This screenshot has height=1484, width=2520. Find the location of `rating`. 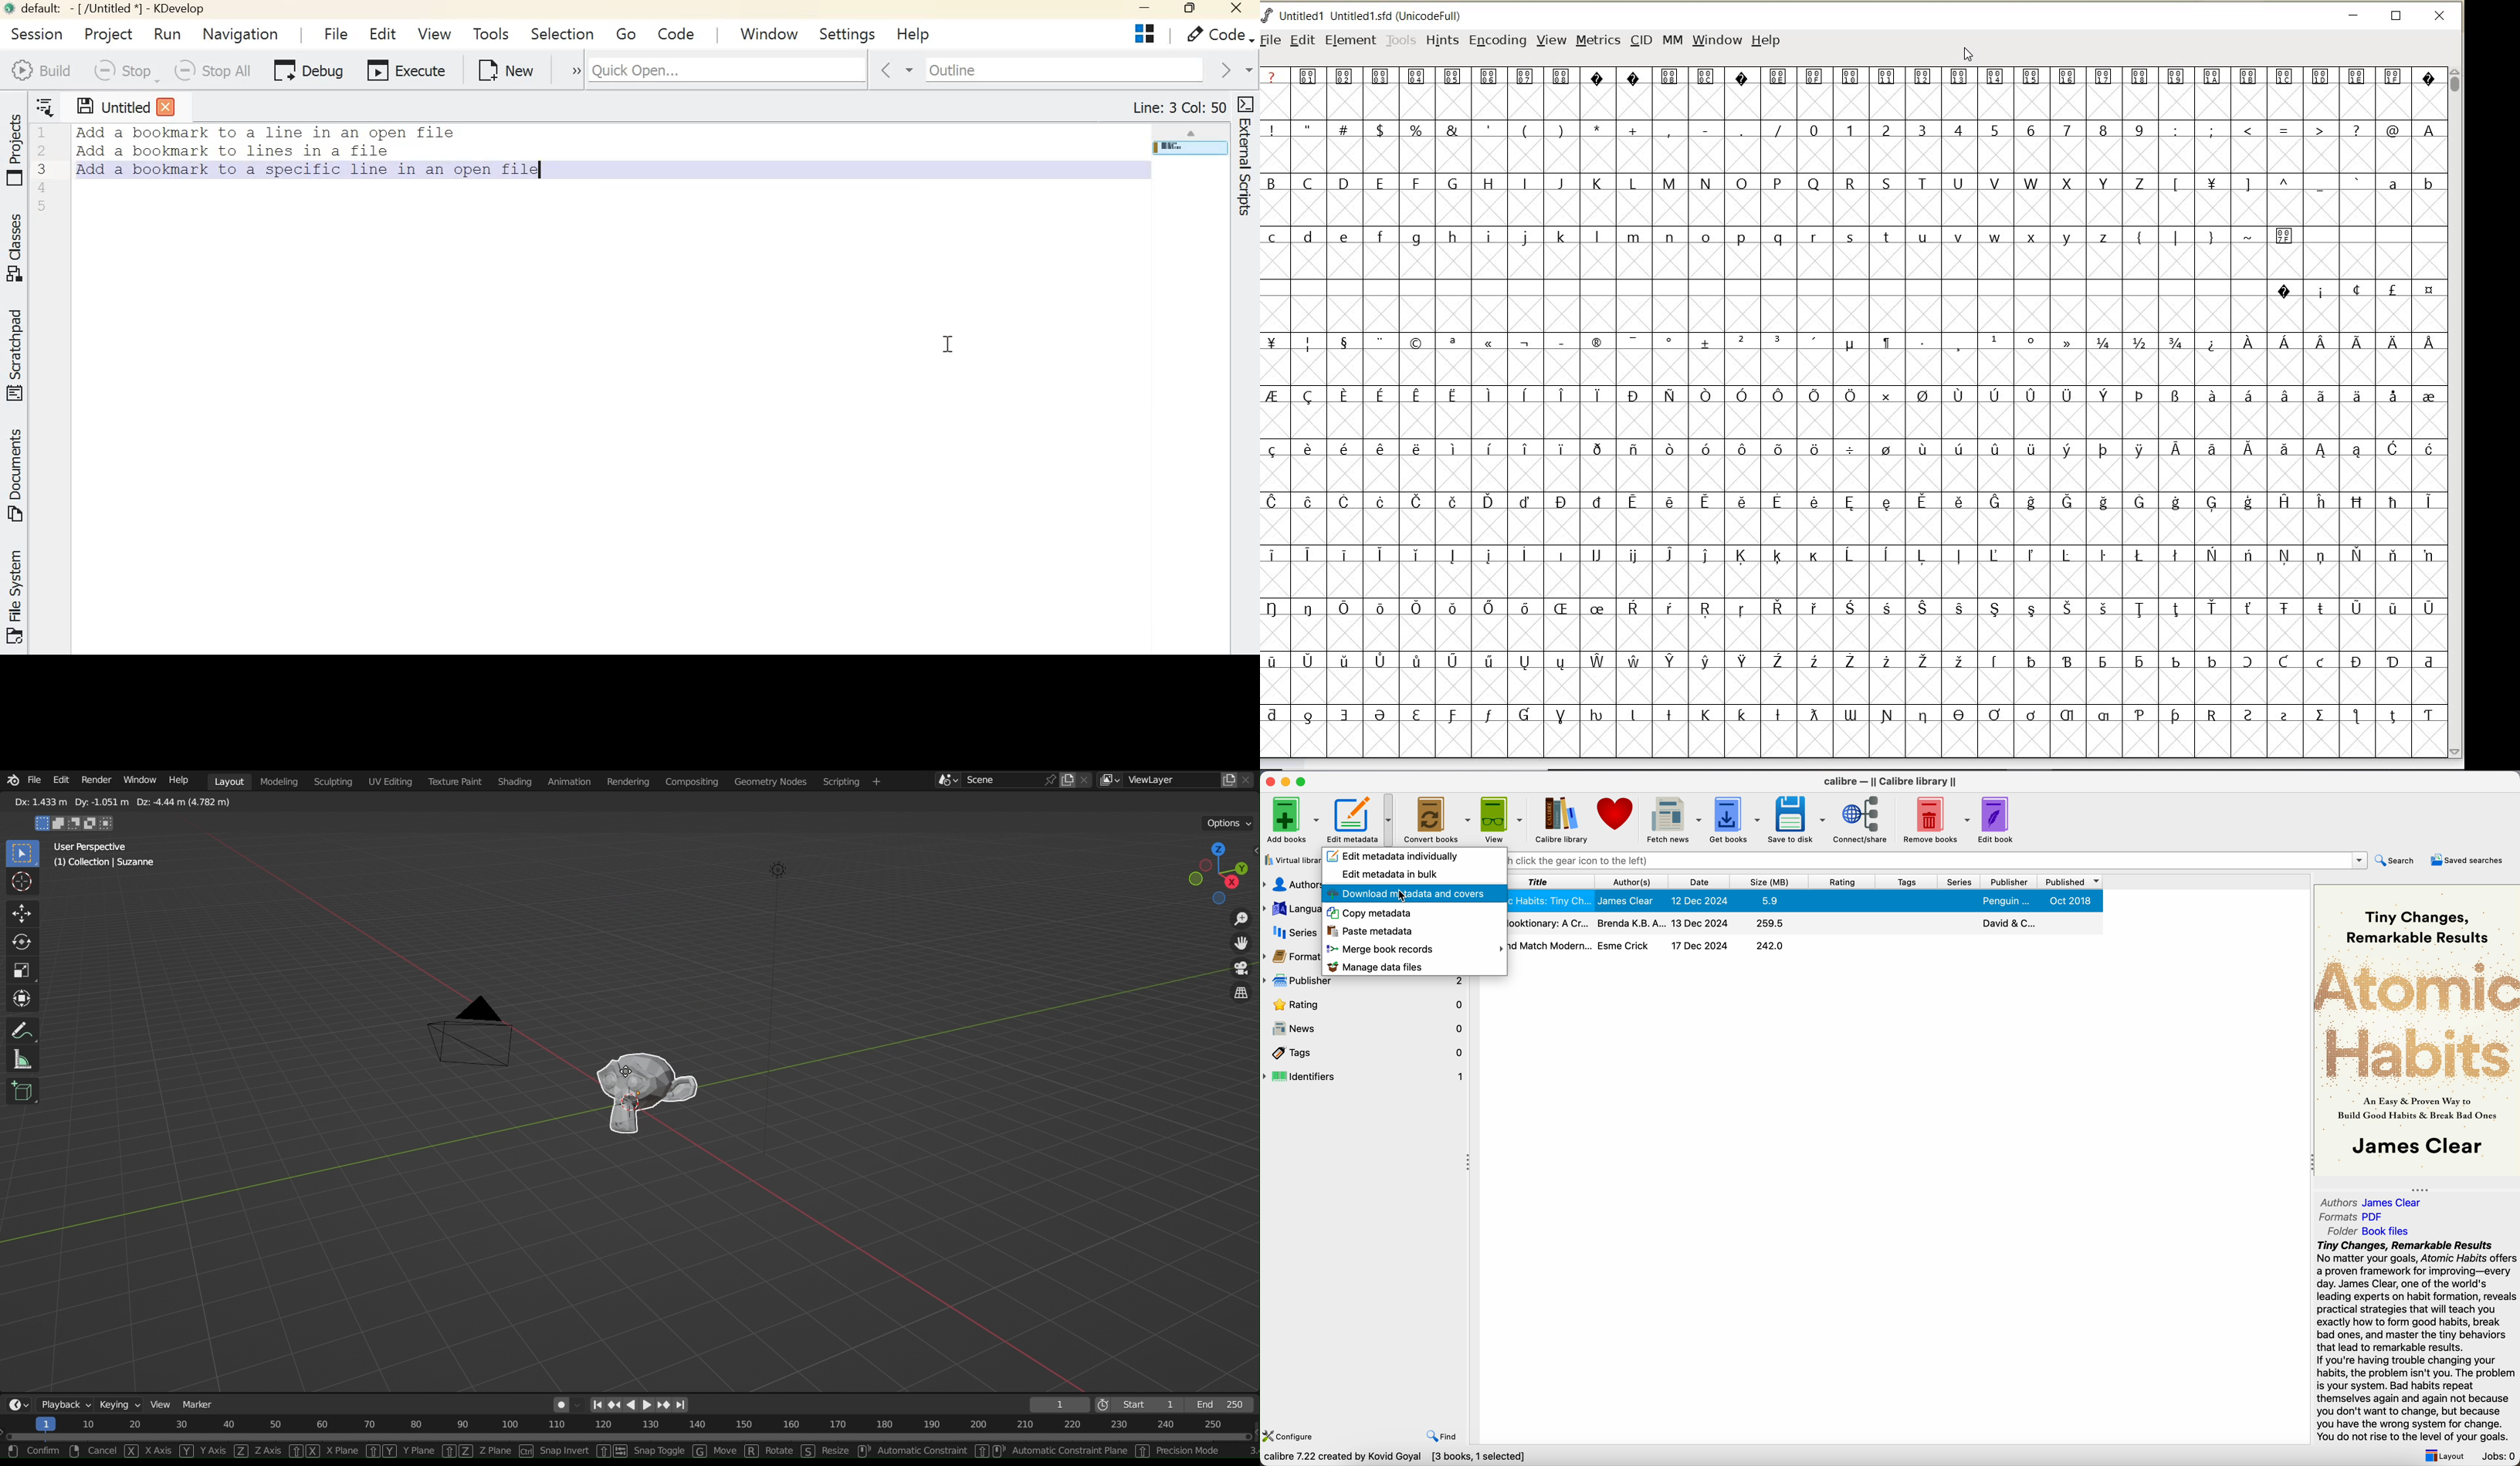

rating is located at coordinates (1367, 1005).